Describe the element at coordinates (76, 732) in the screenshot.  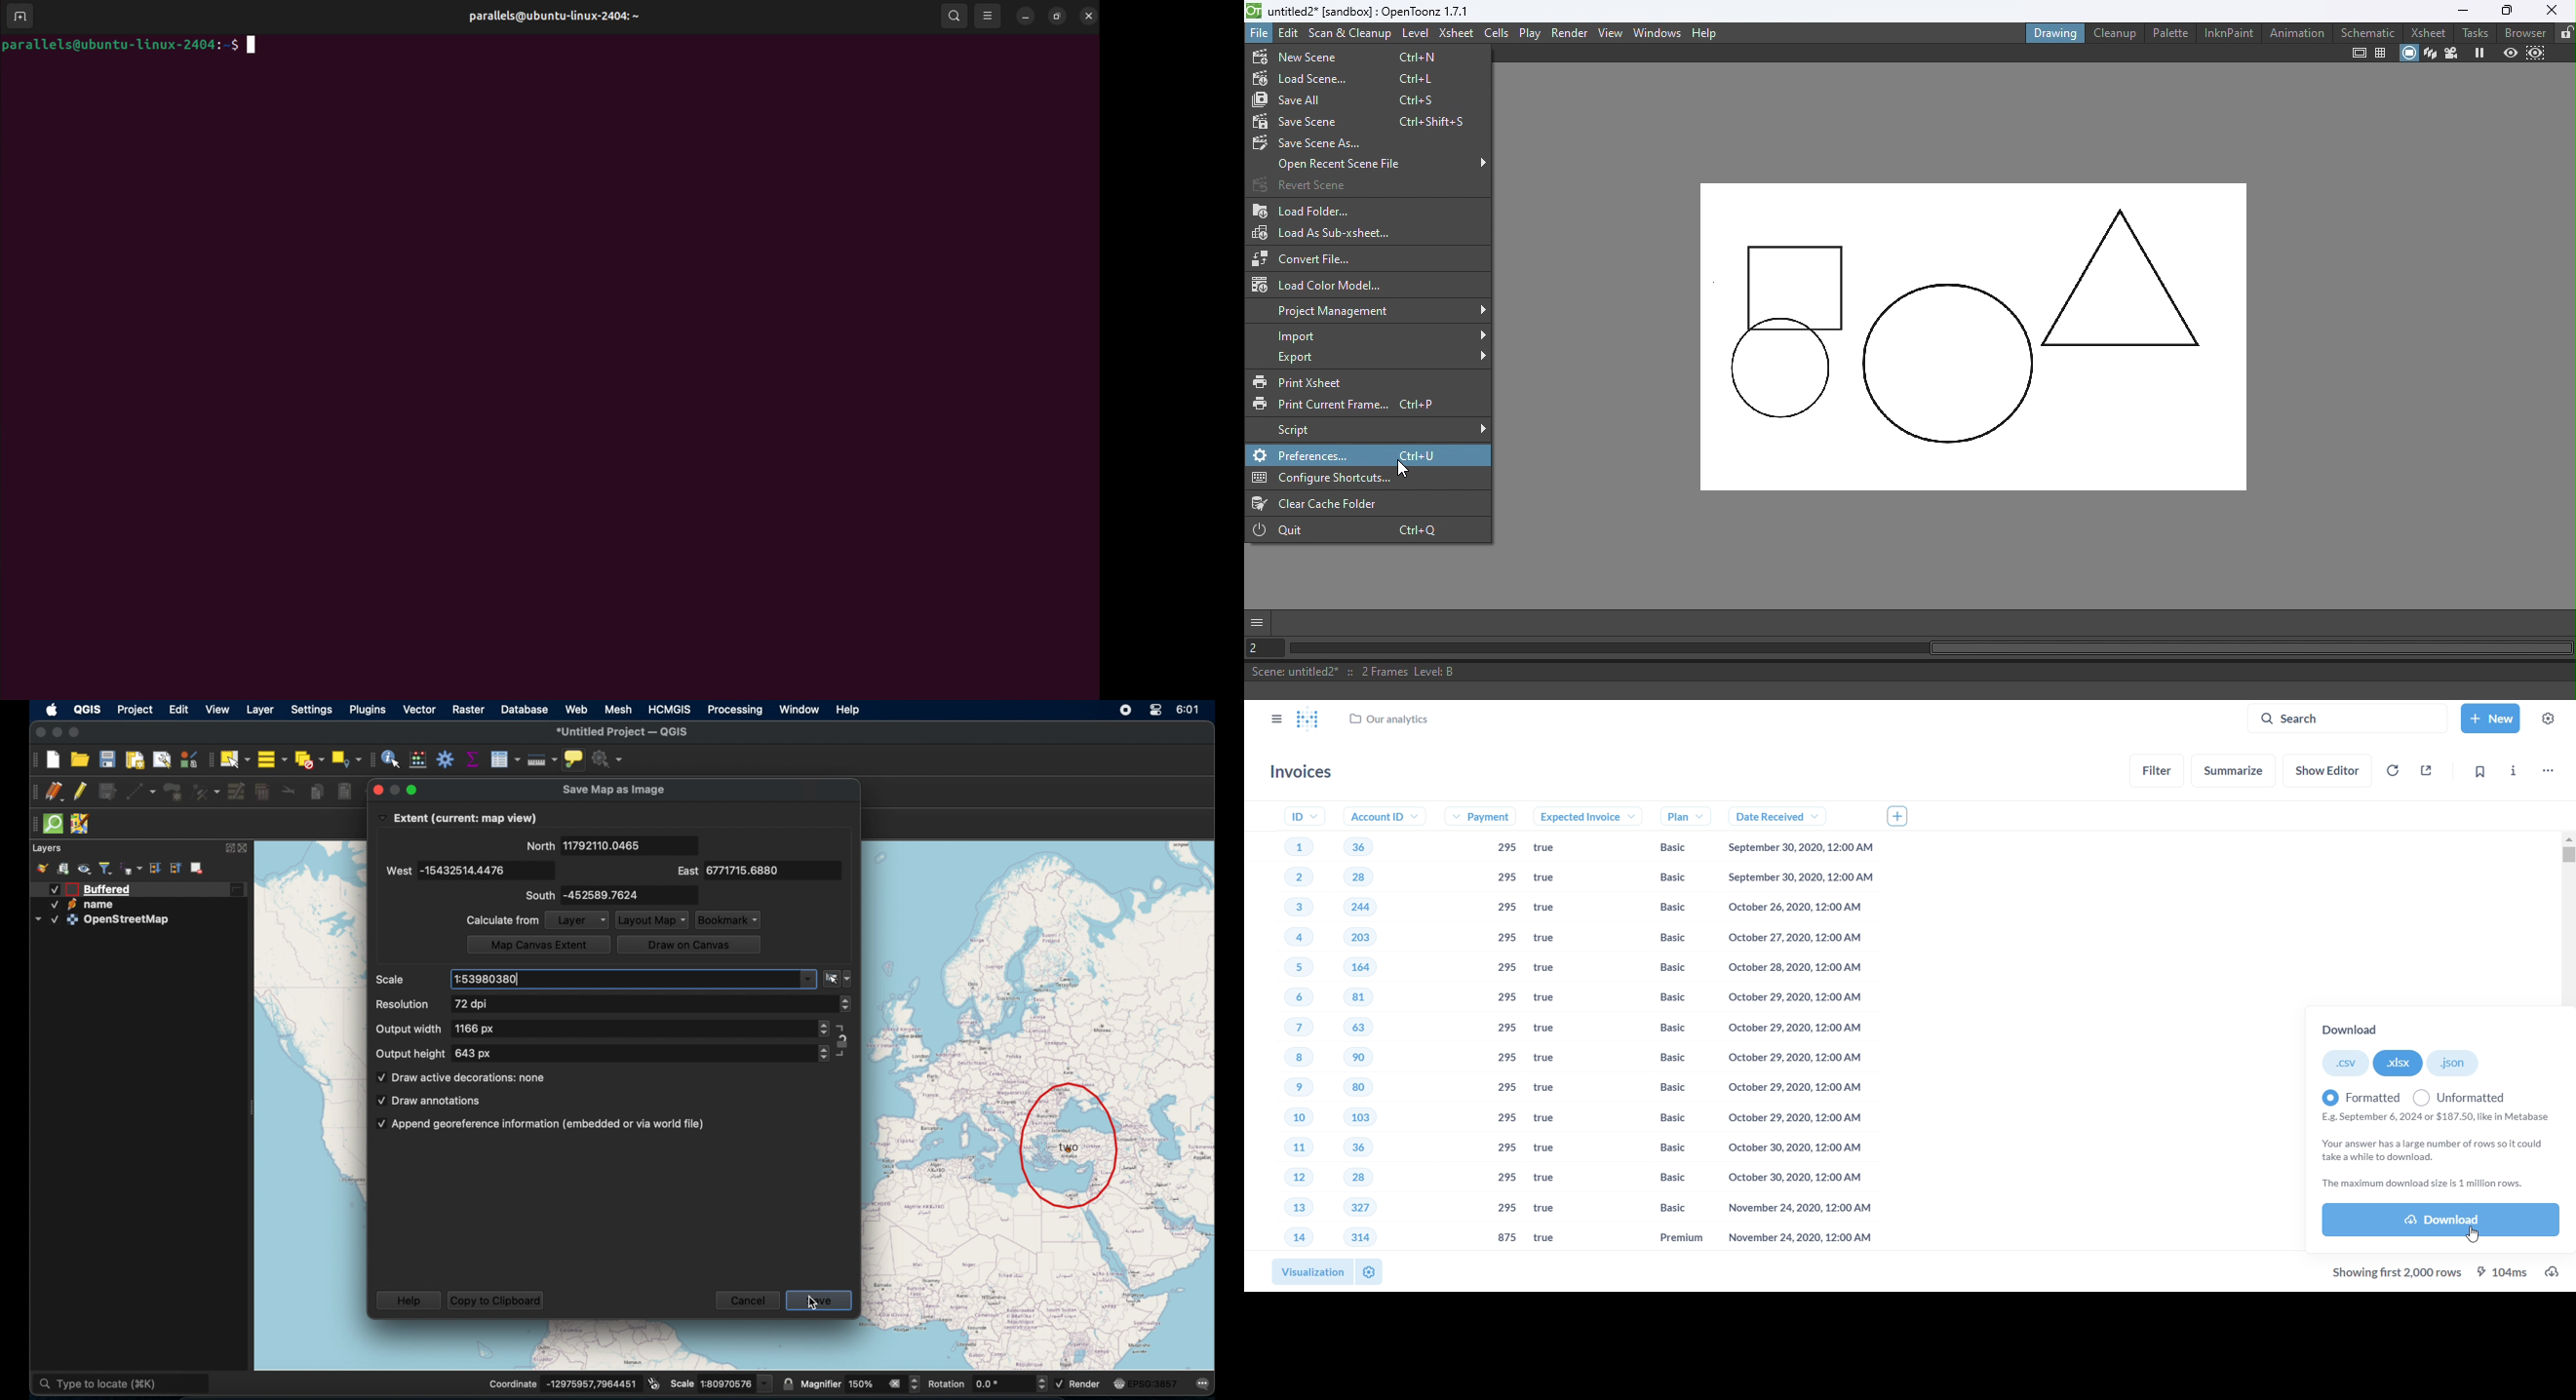
I see `maximize` at that location.